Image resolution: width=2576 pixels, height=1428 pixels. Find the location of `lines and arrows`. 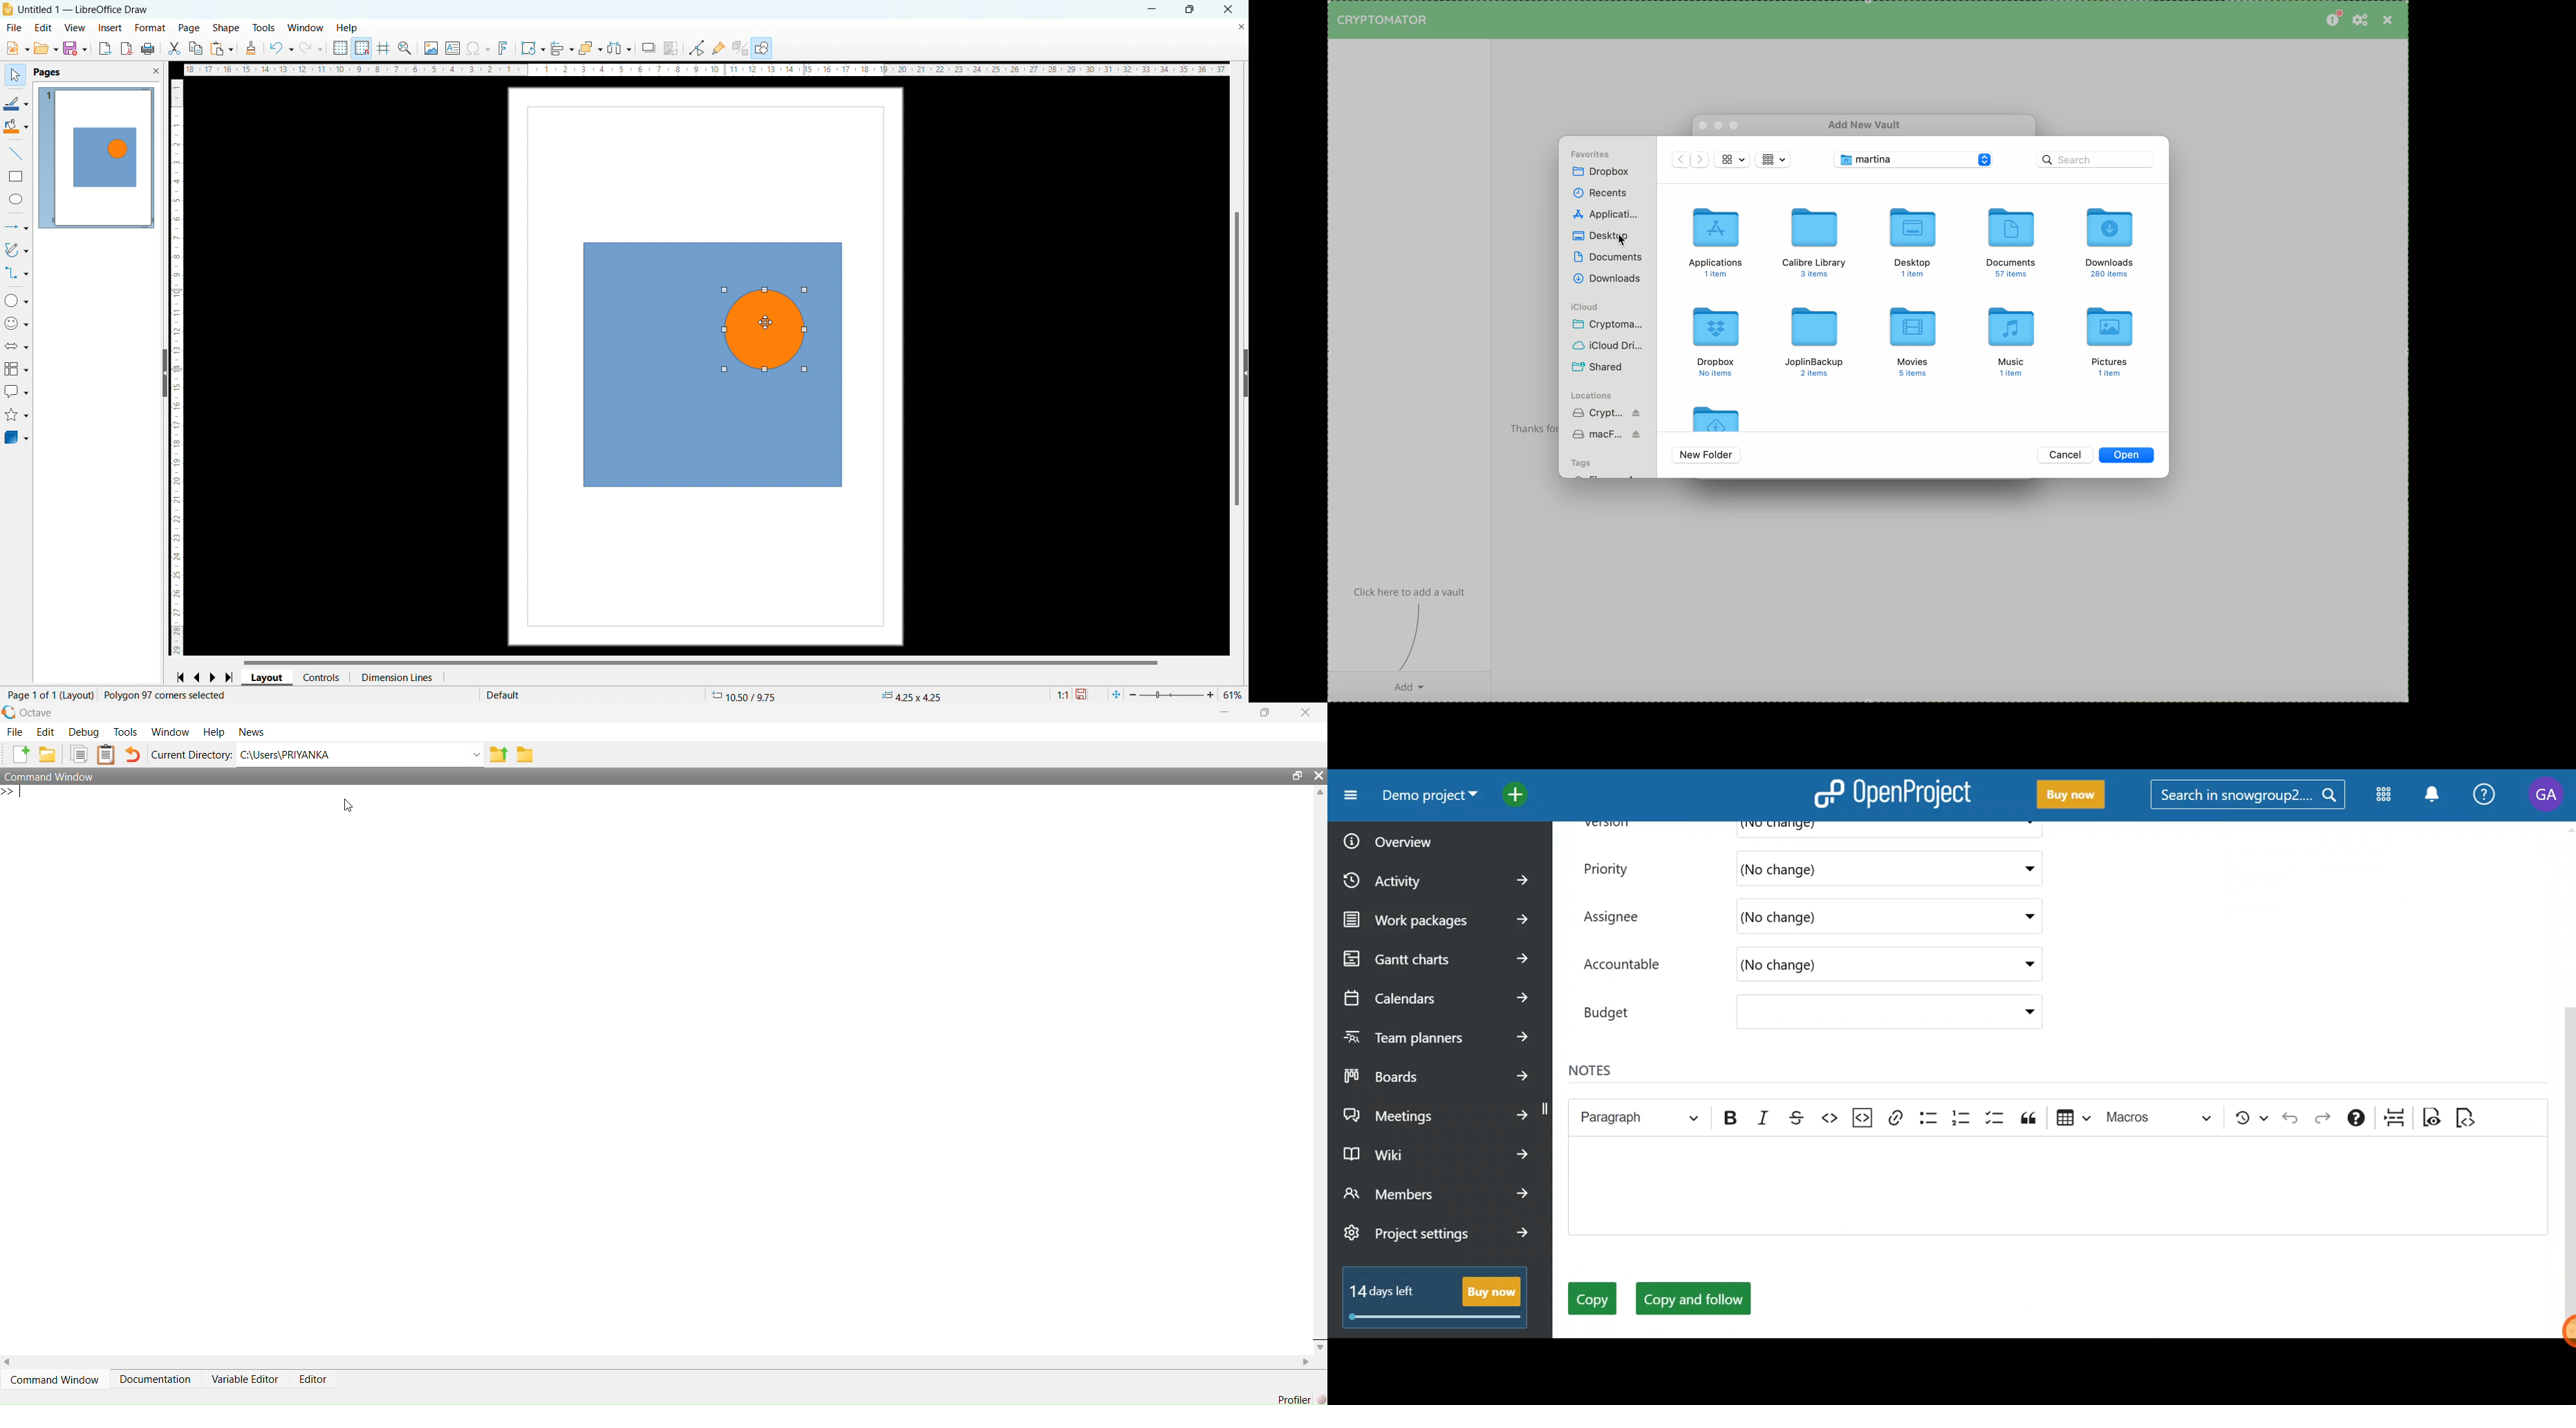

lines and arrows is located at coordinates (16, 228).